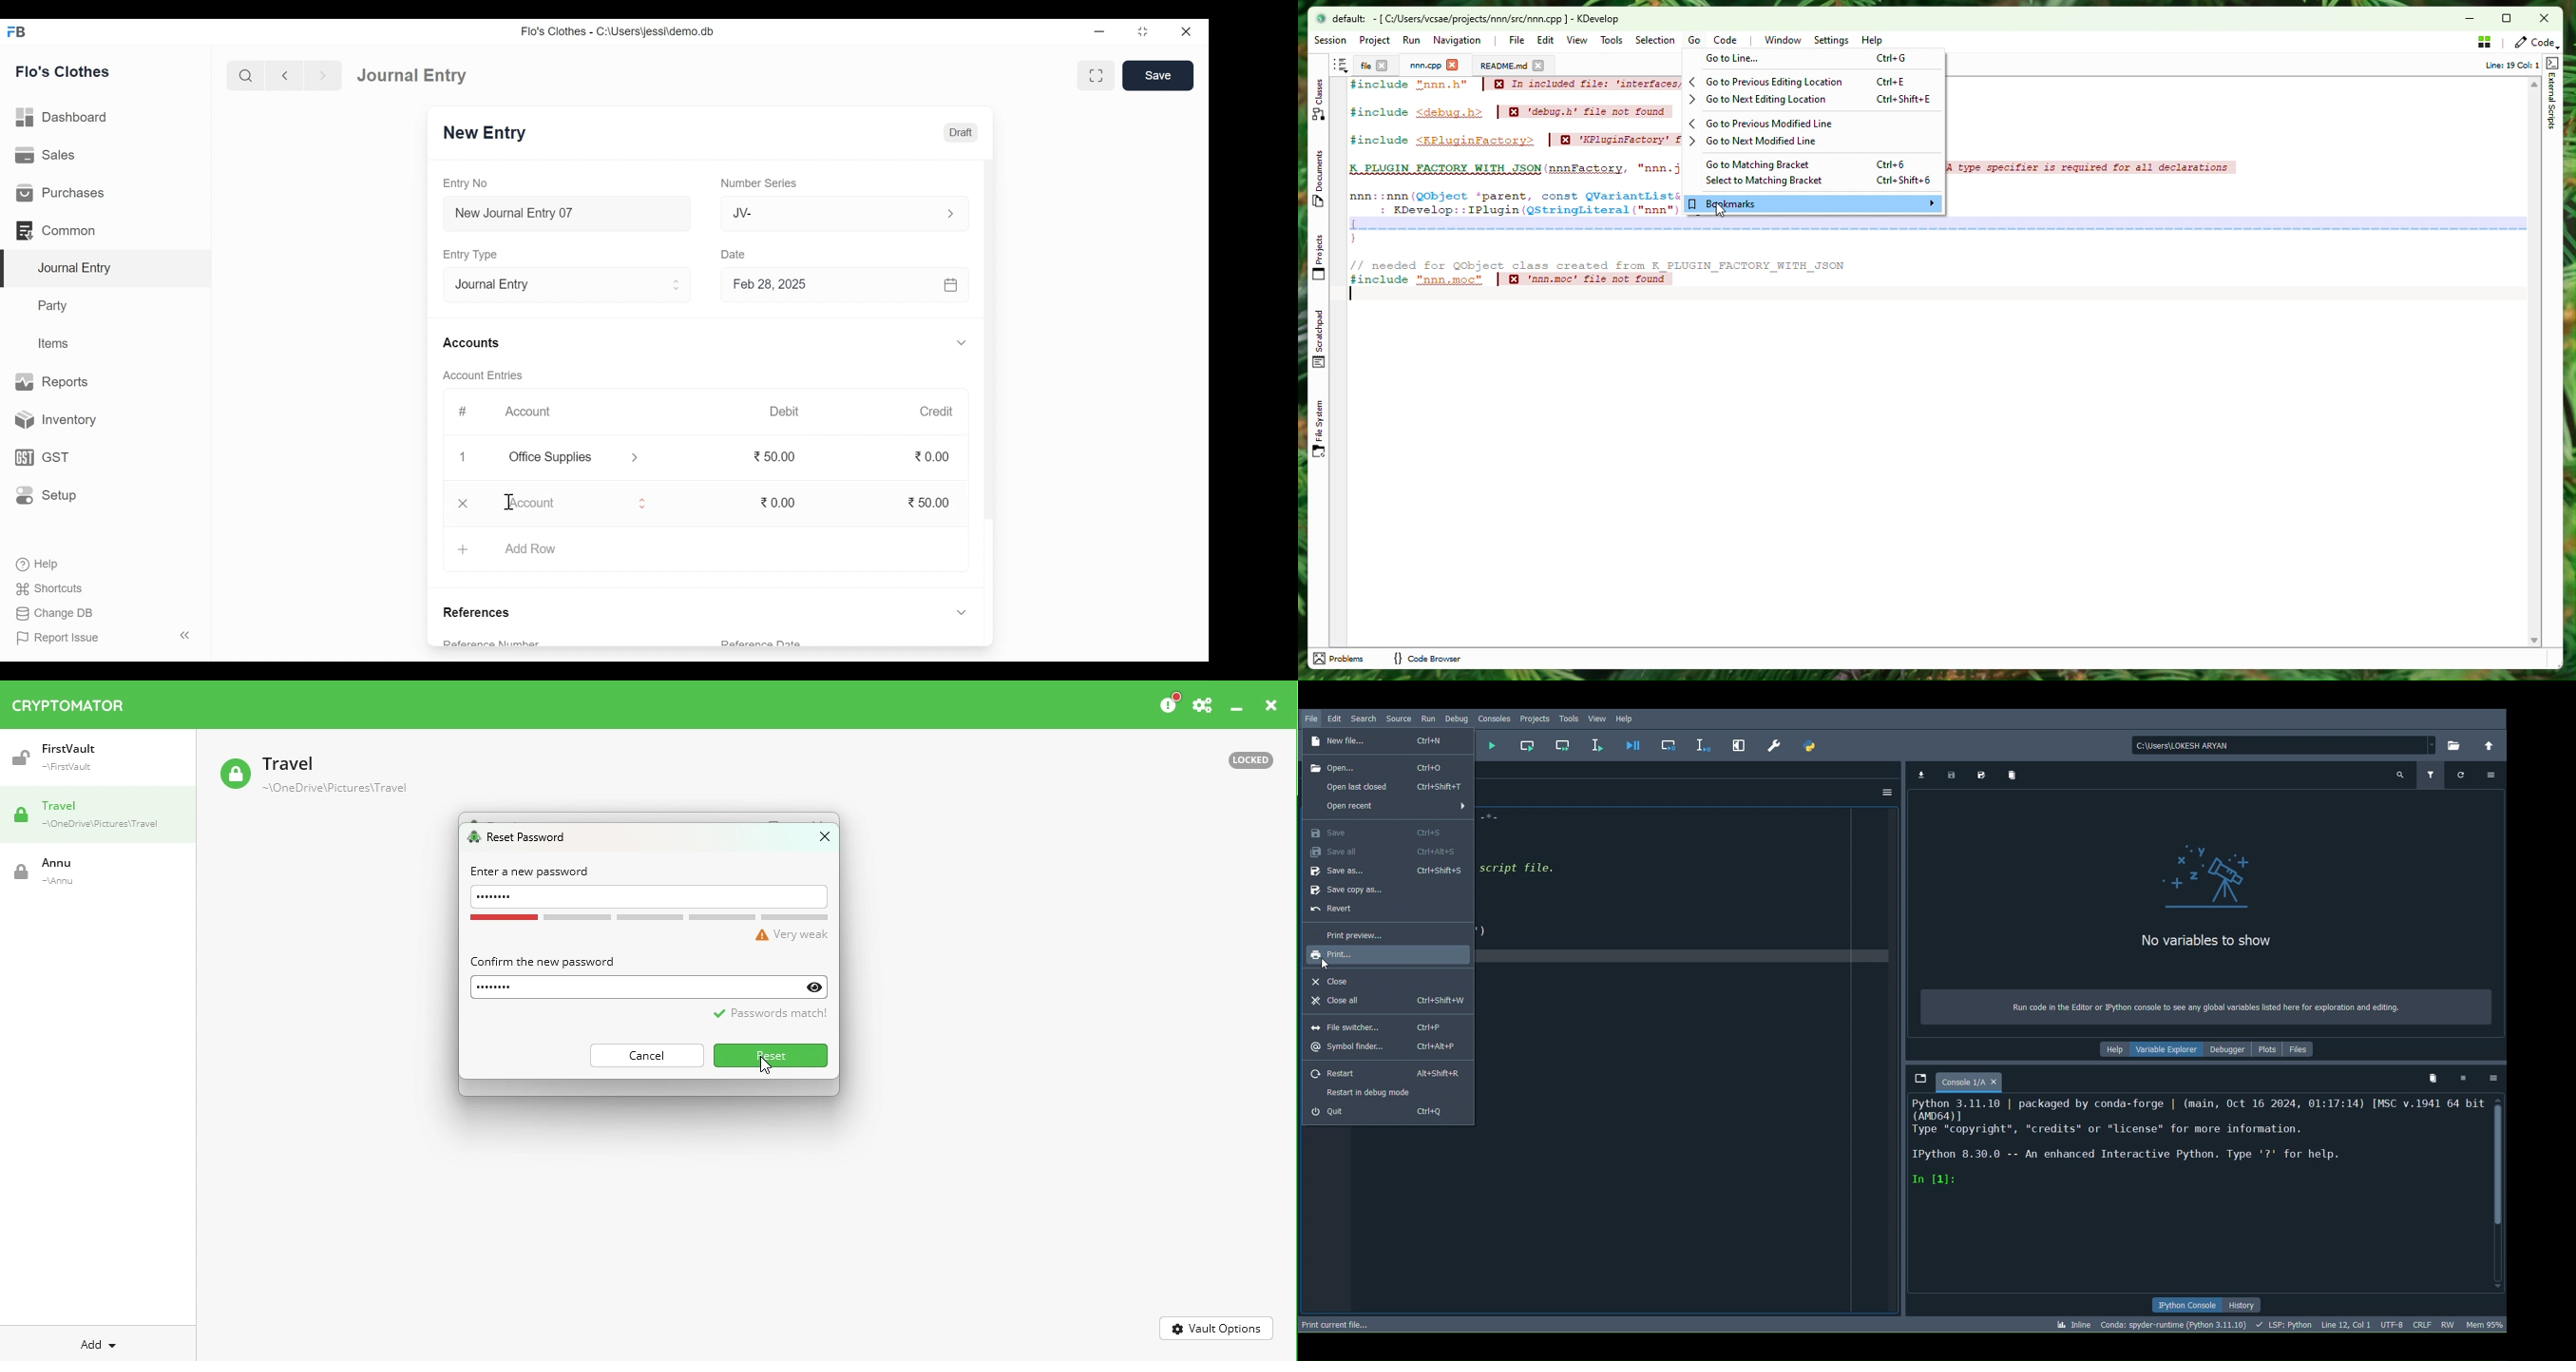 This screenshot has height=1372, width=2576. Describe the element at coordinates (938, 412) in the screenshot. I see `Credit` at that location.